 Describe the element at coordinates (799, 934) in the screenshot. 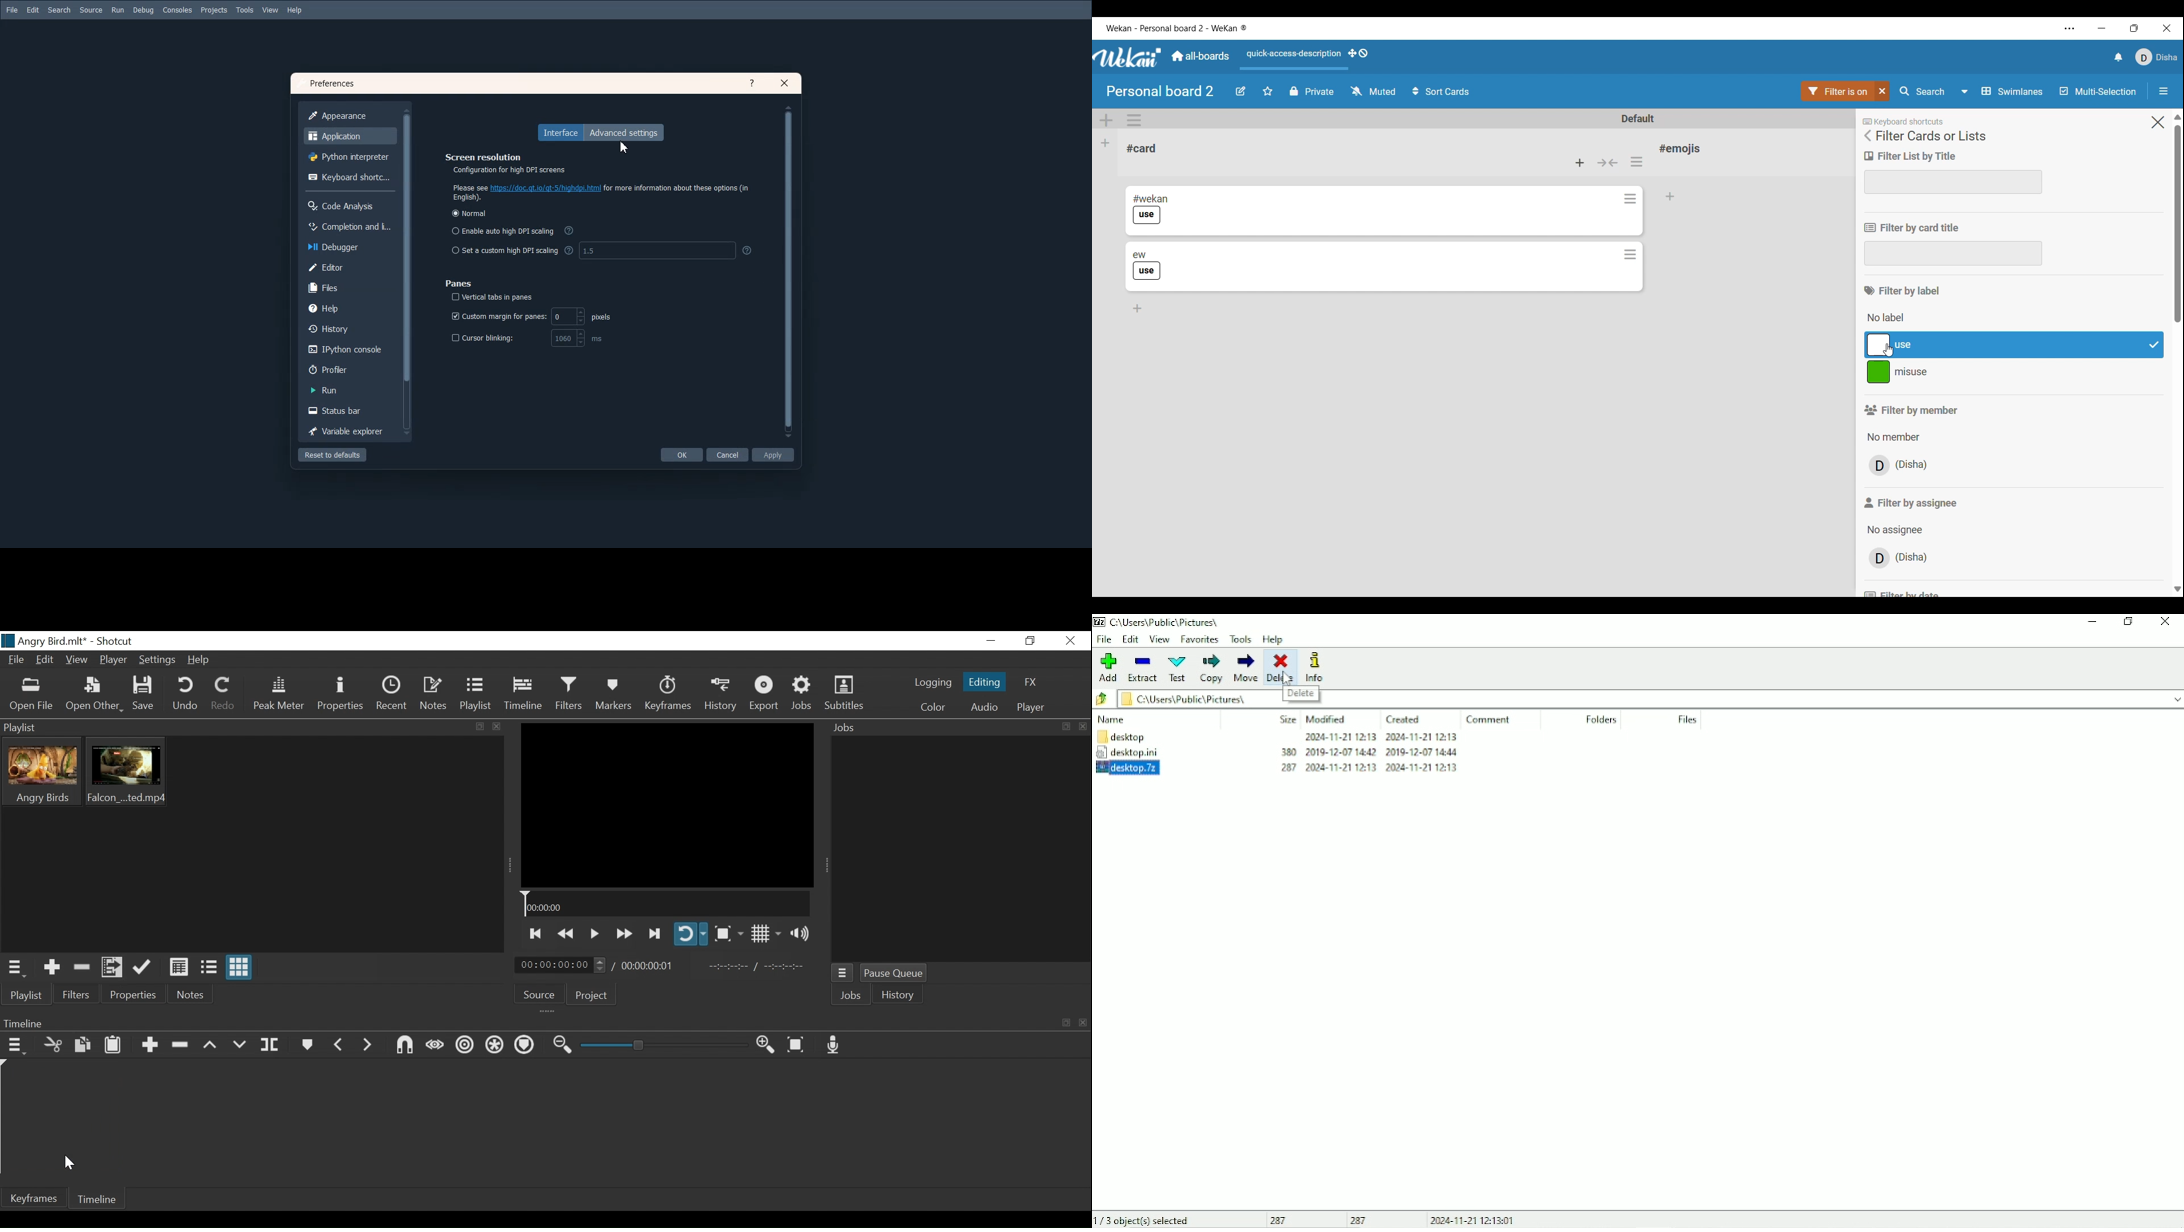

I see `Show volume control` at that location.